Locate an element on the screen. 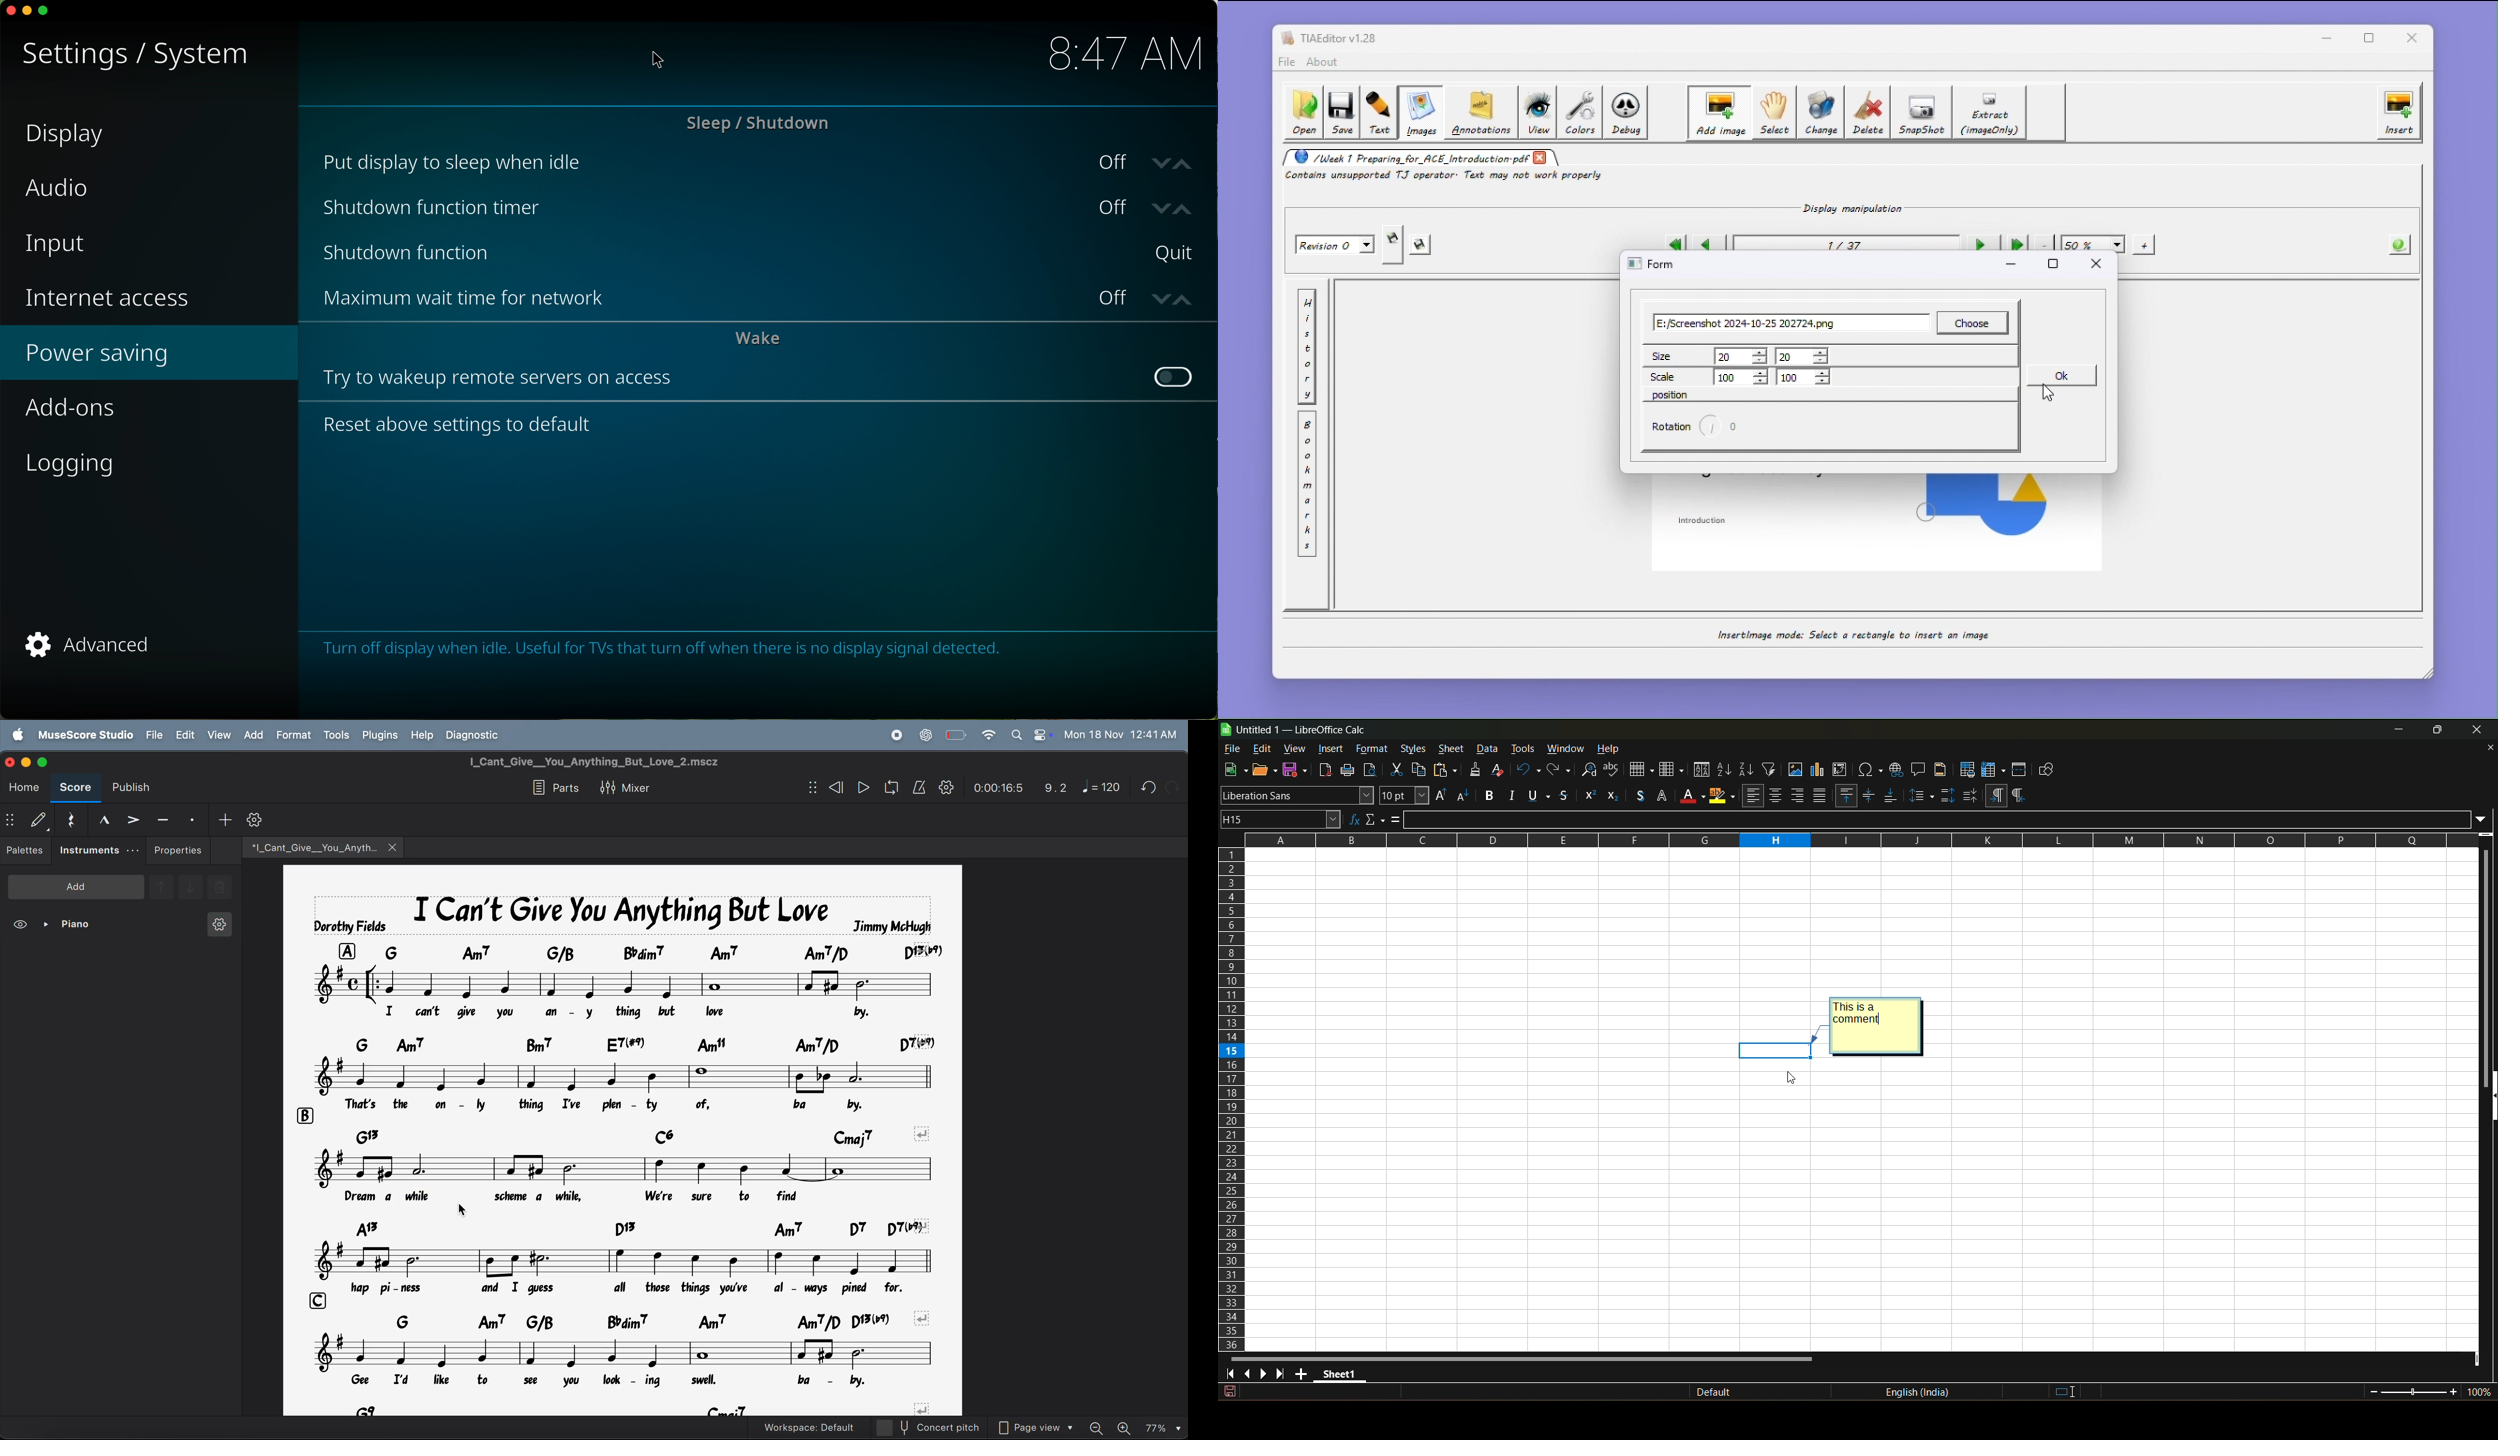  text cursor is located at coordinates (456, 1212).